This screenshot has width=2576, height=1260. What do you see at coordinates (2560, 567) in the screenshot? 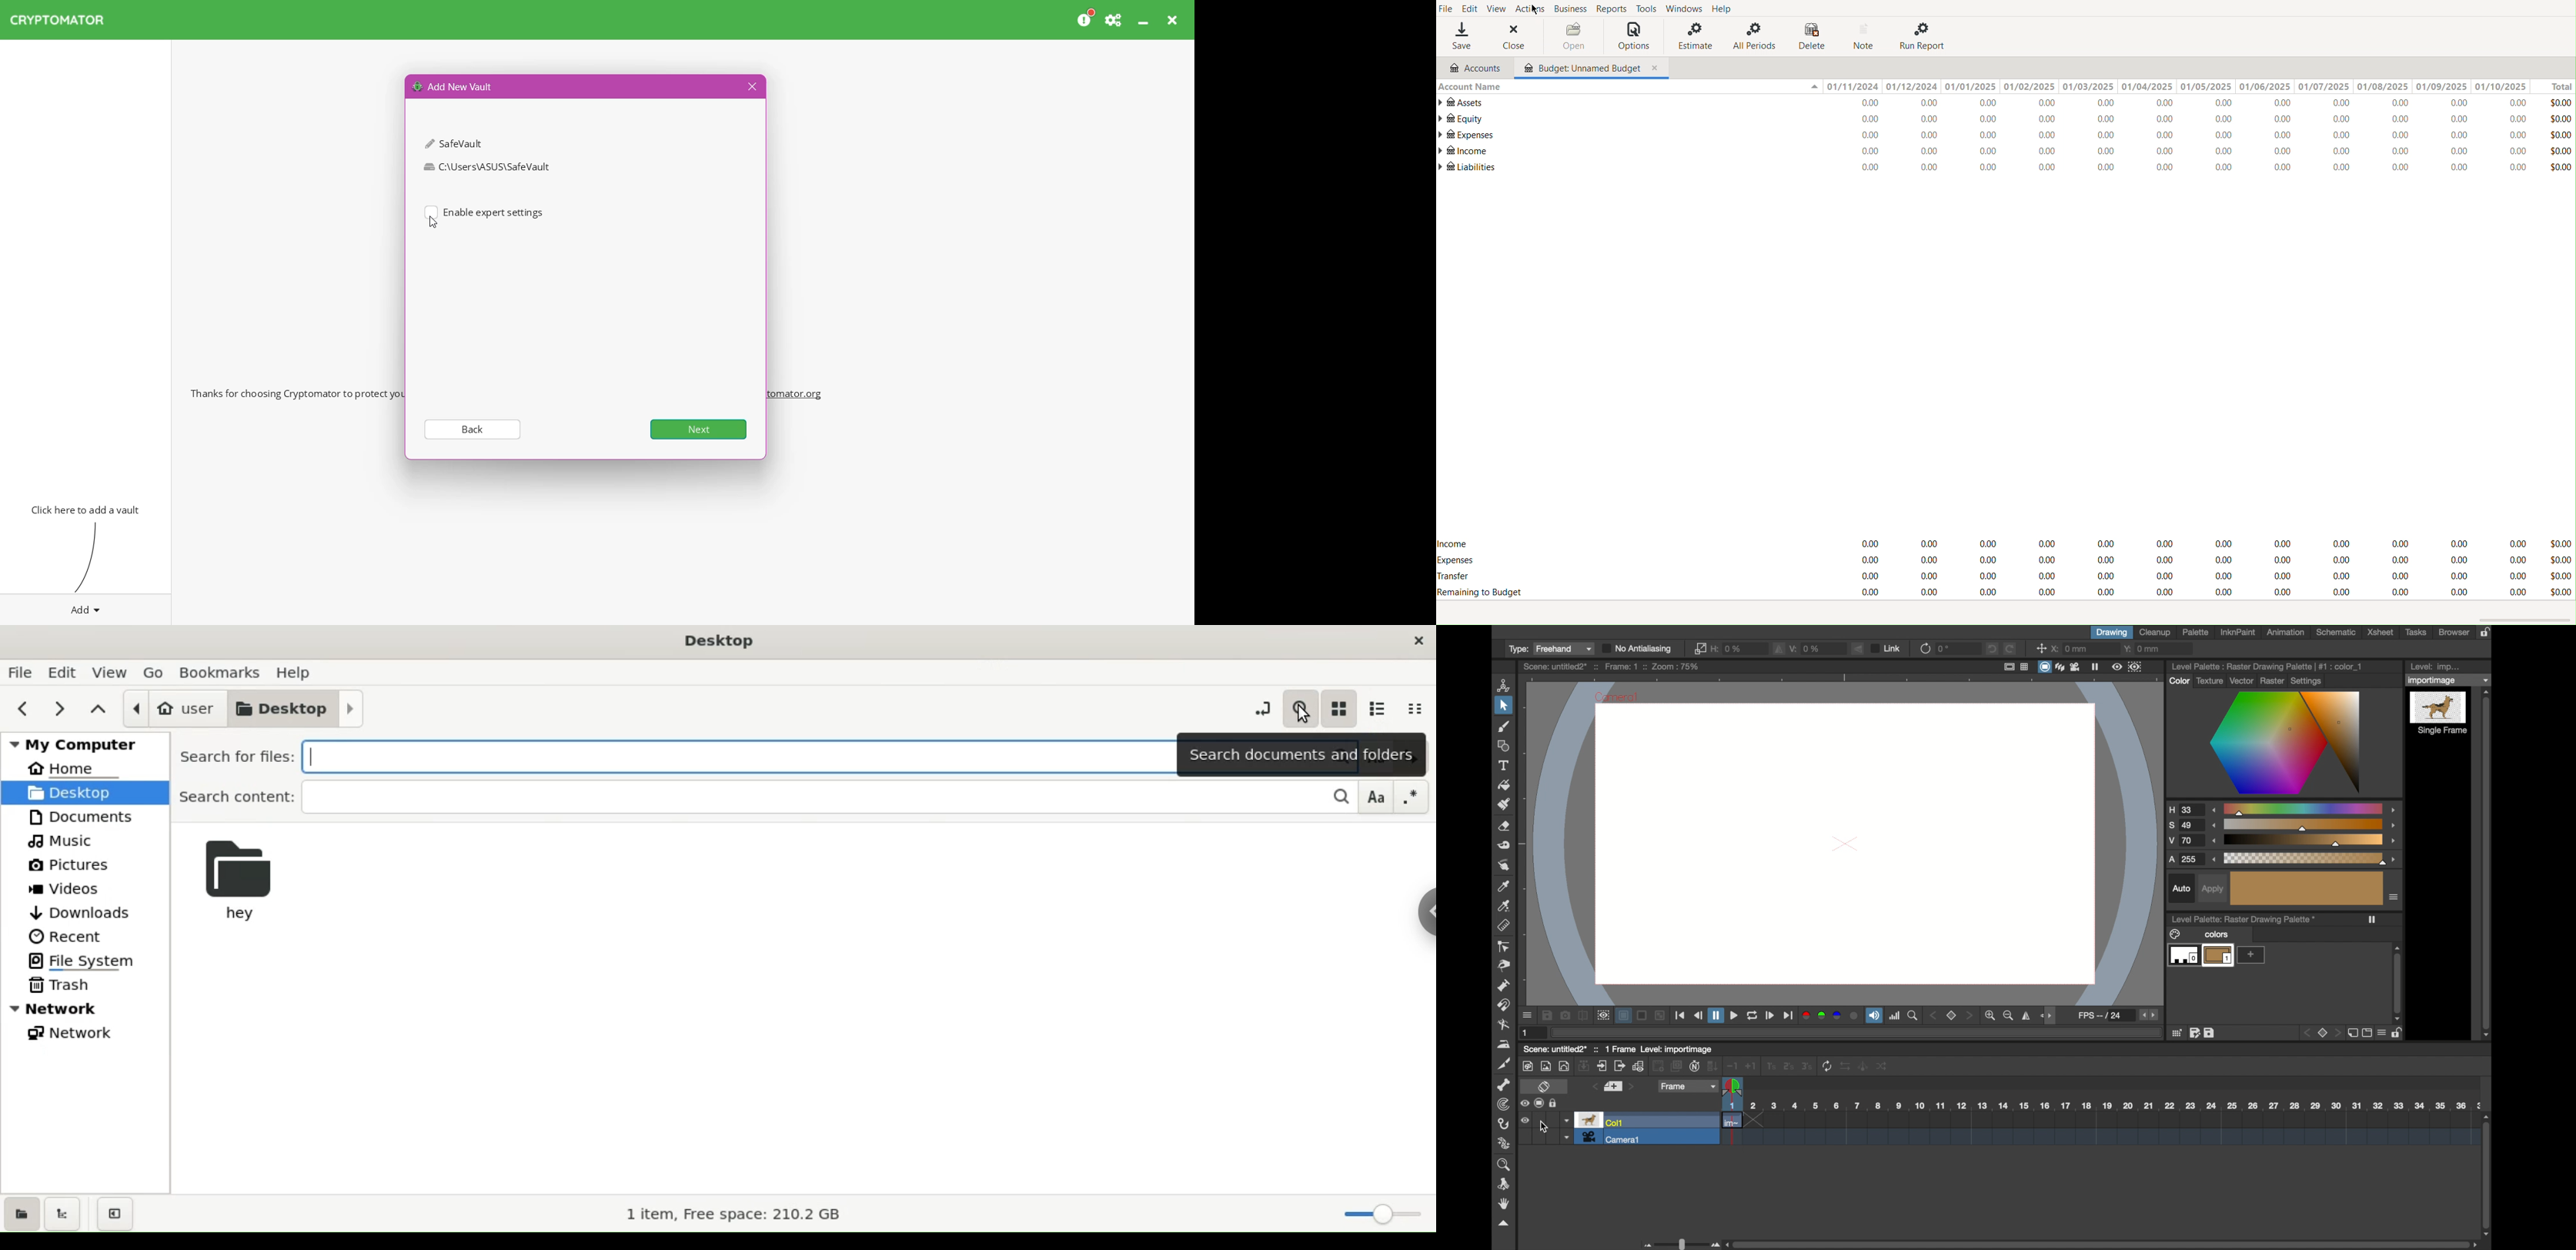
I see `Total Value` at bounding box center [2560, 567].